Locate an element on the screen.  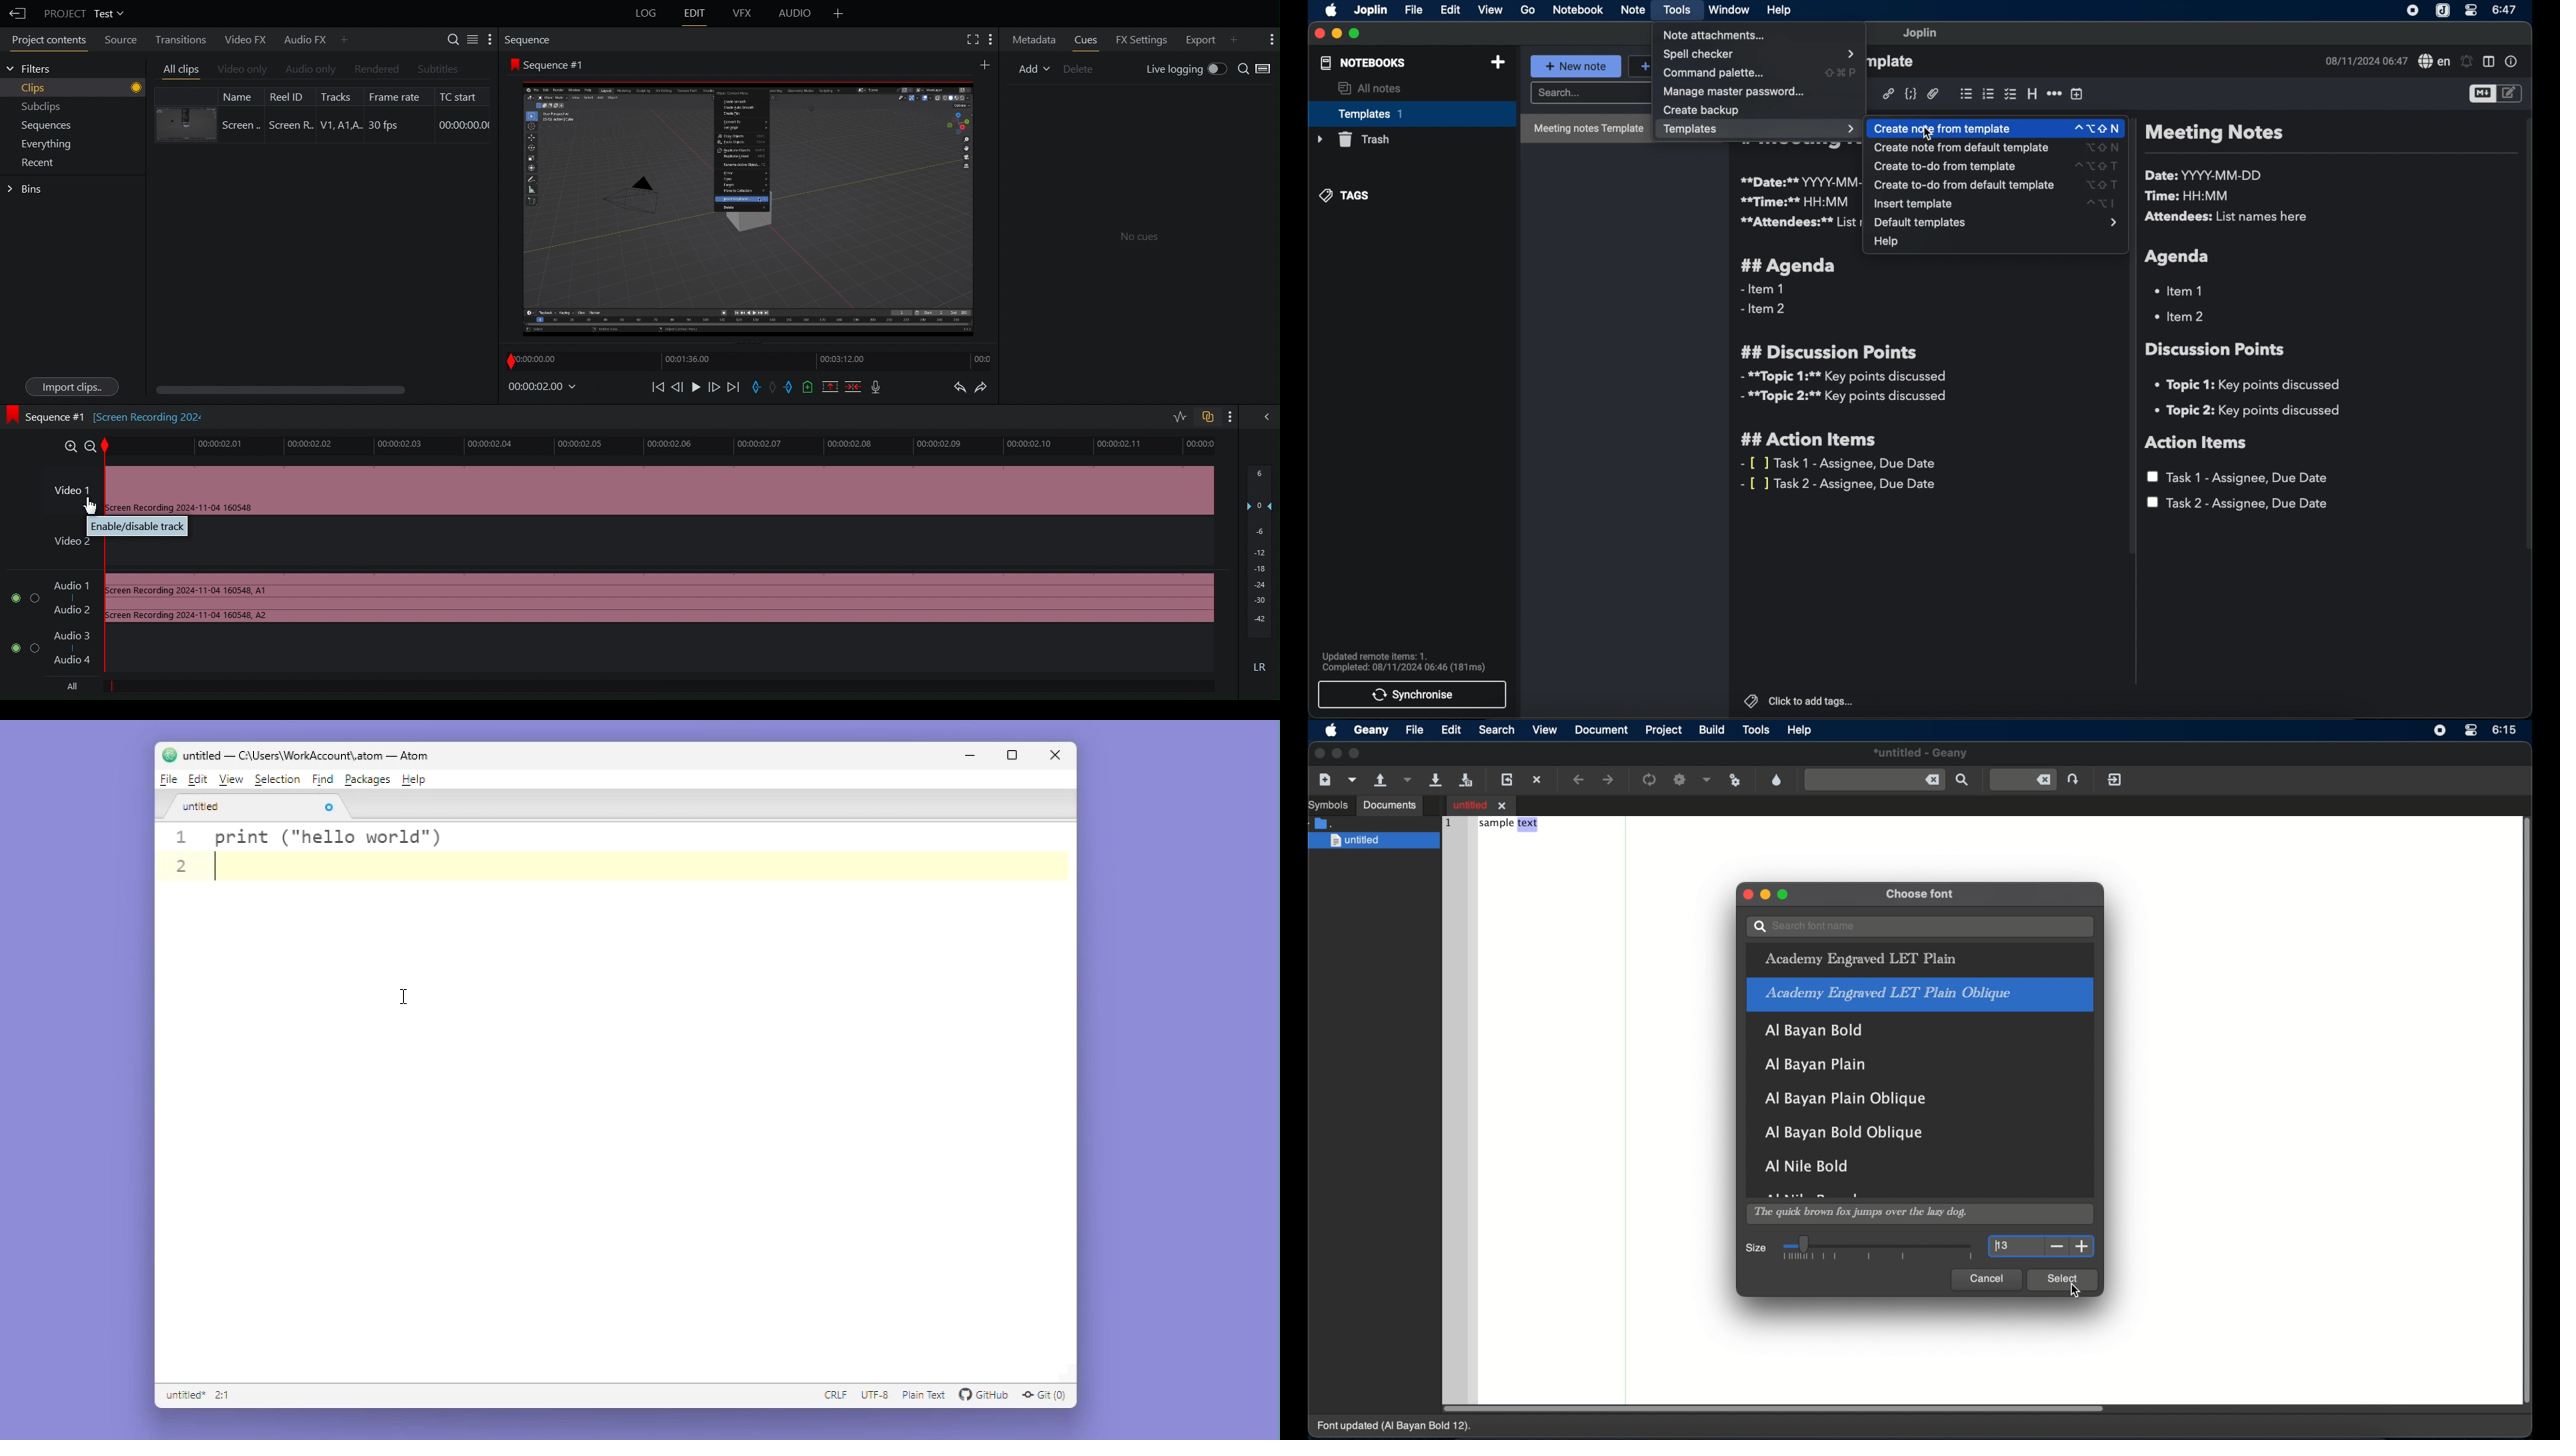
**attendees:** list is located at coordinates (1799, 223).